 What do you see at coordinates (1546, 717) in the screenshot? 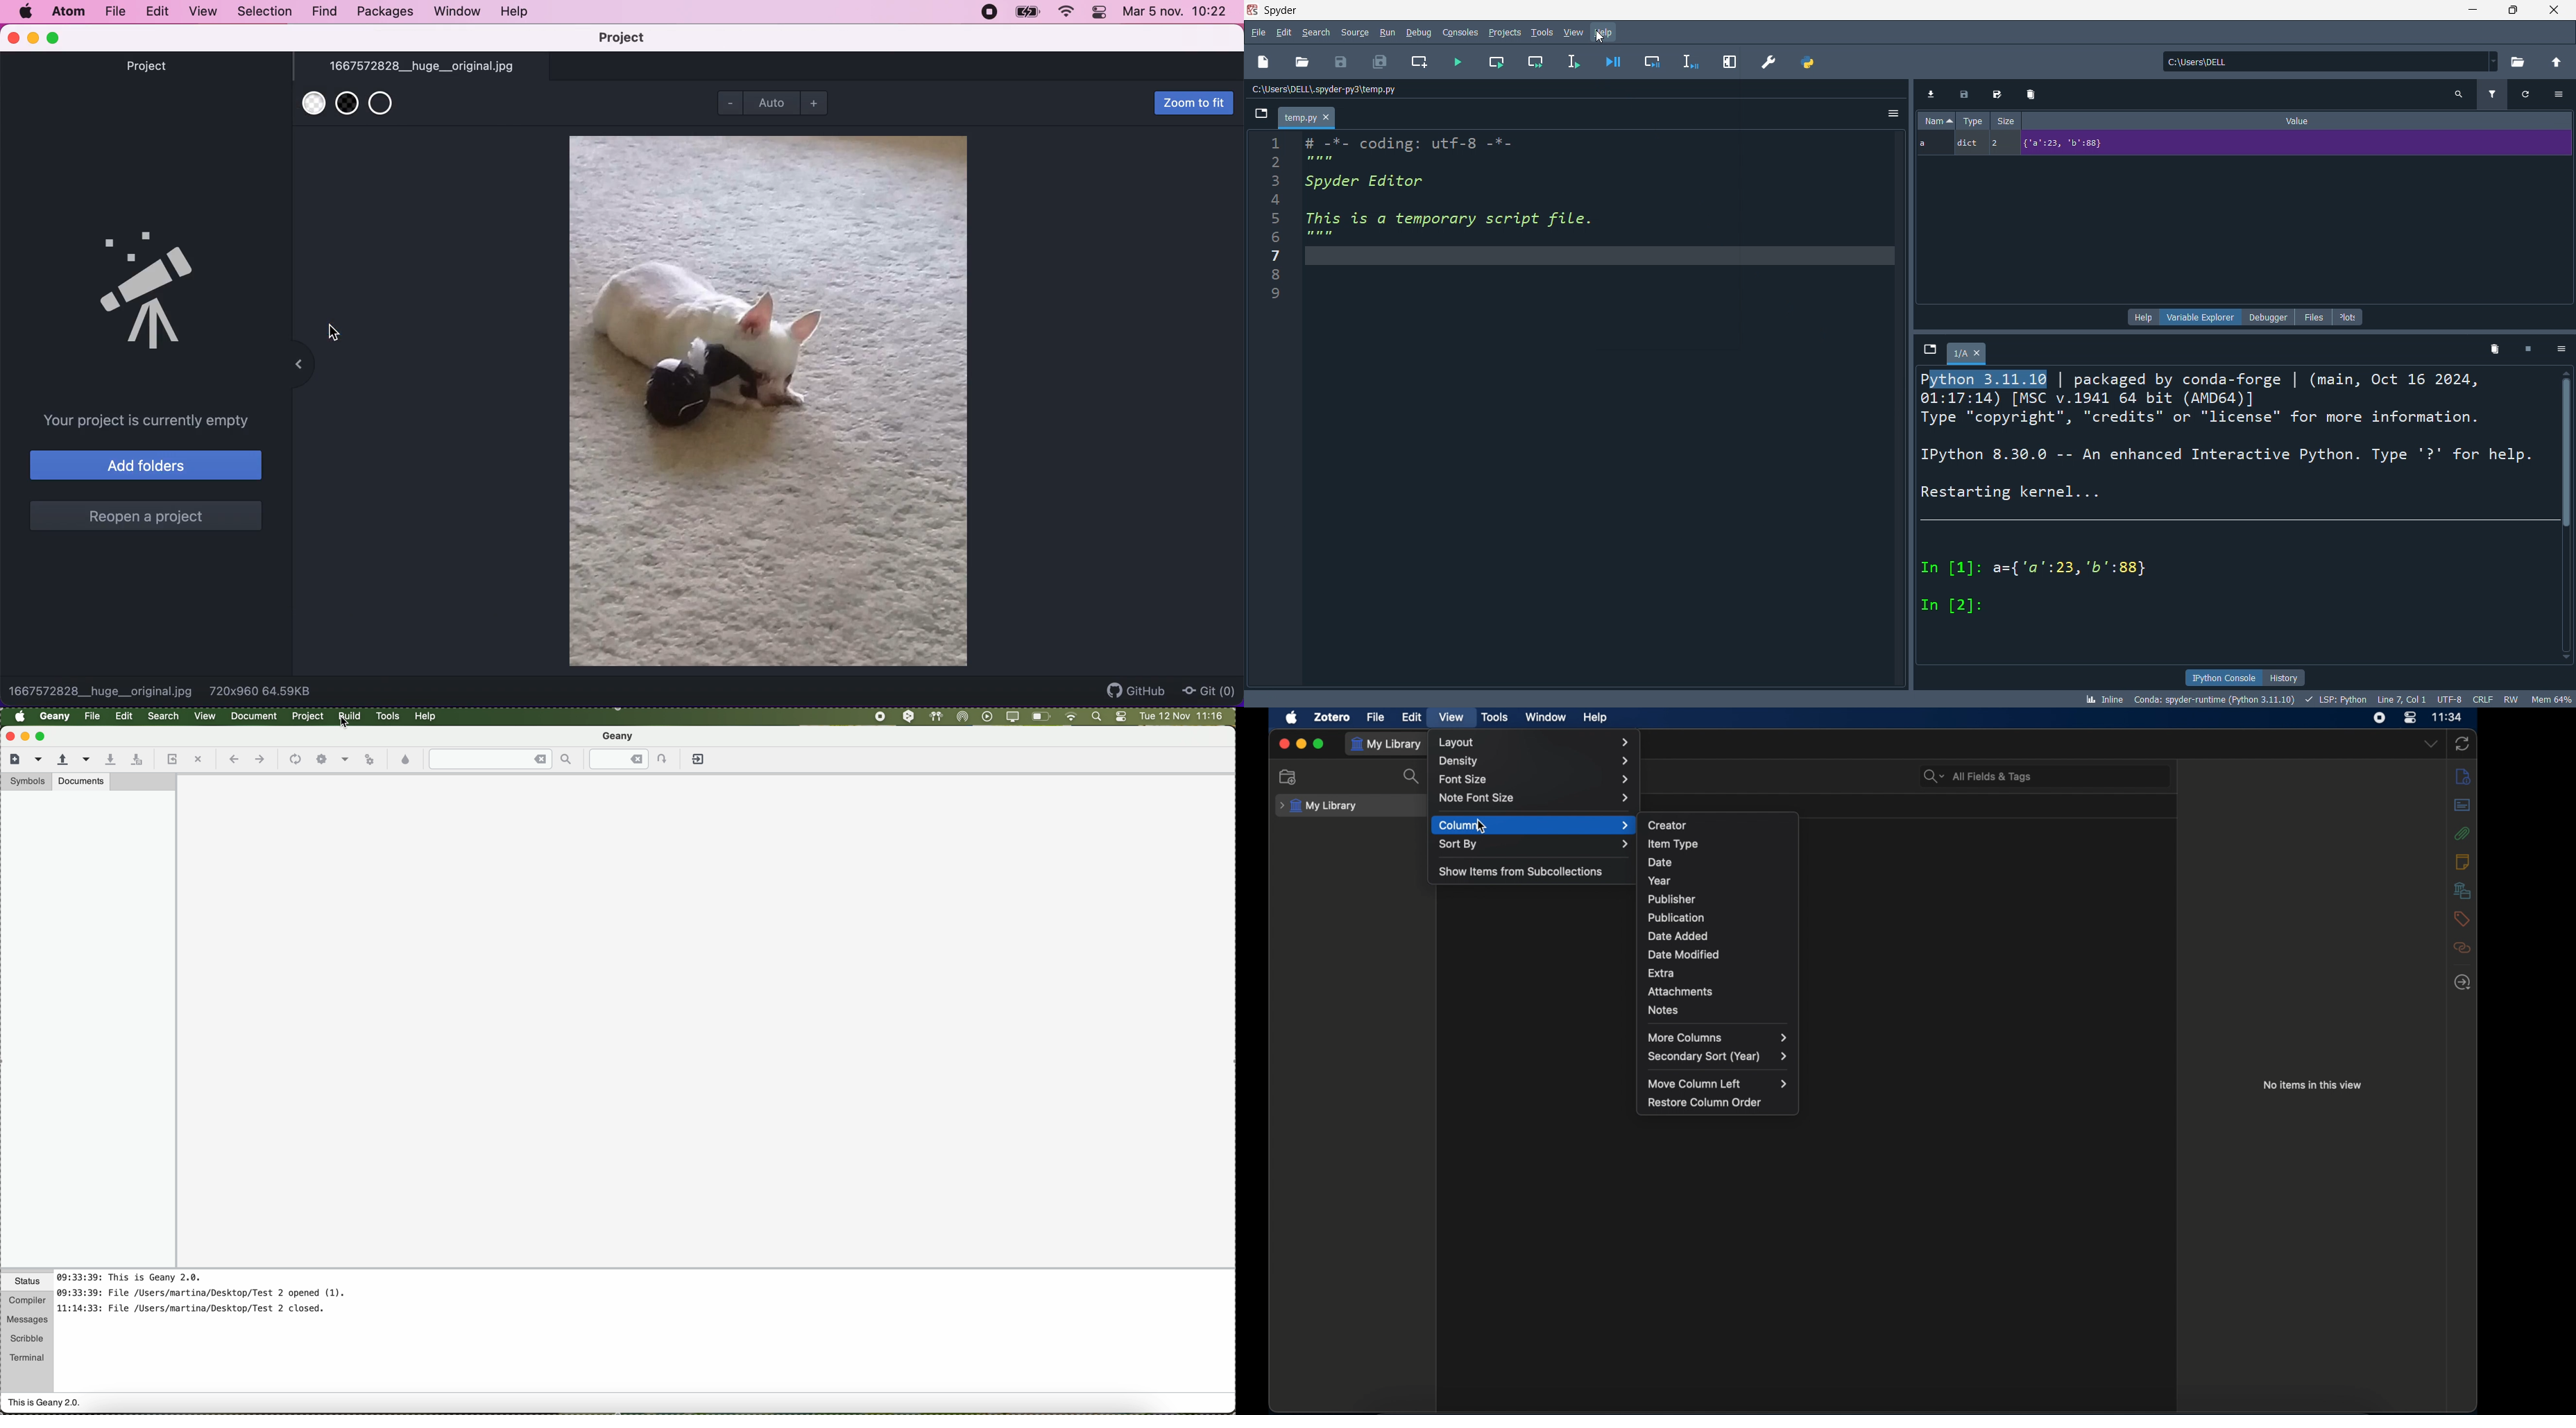
I see `window` at bounding box center [1546, 717].